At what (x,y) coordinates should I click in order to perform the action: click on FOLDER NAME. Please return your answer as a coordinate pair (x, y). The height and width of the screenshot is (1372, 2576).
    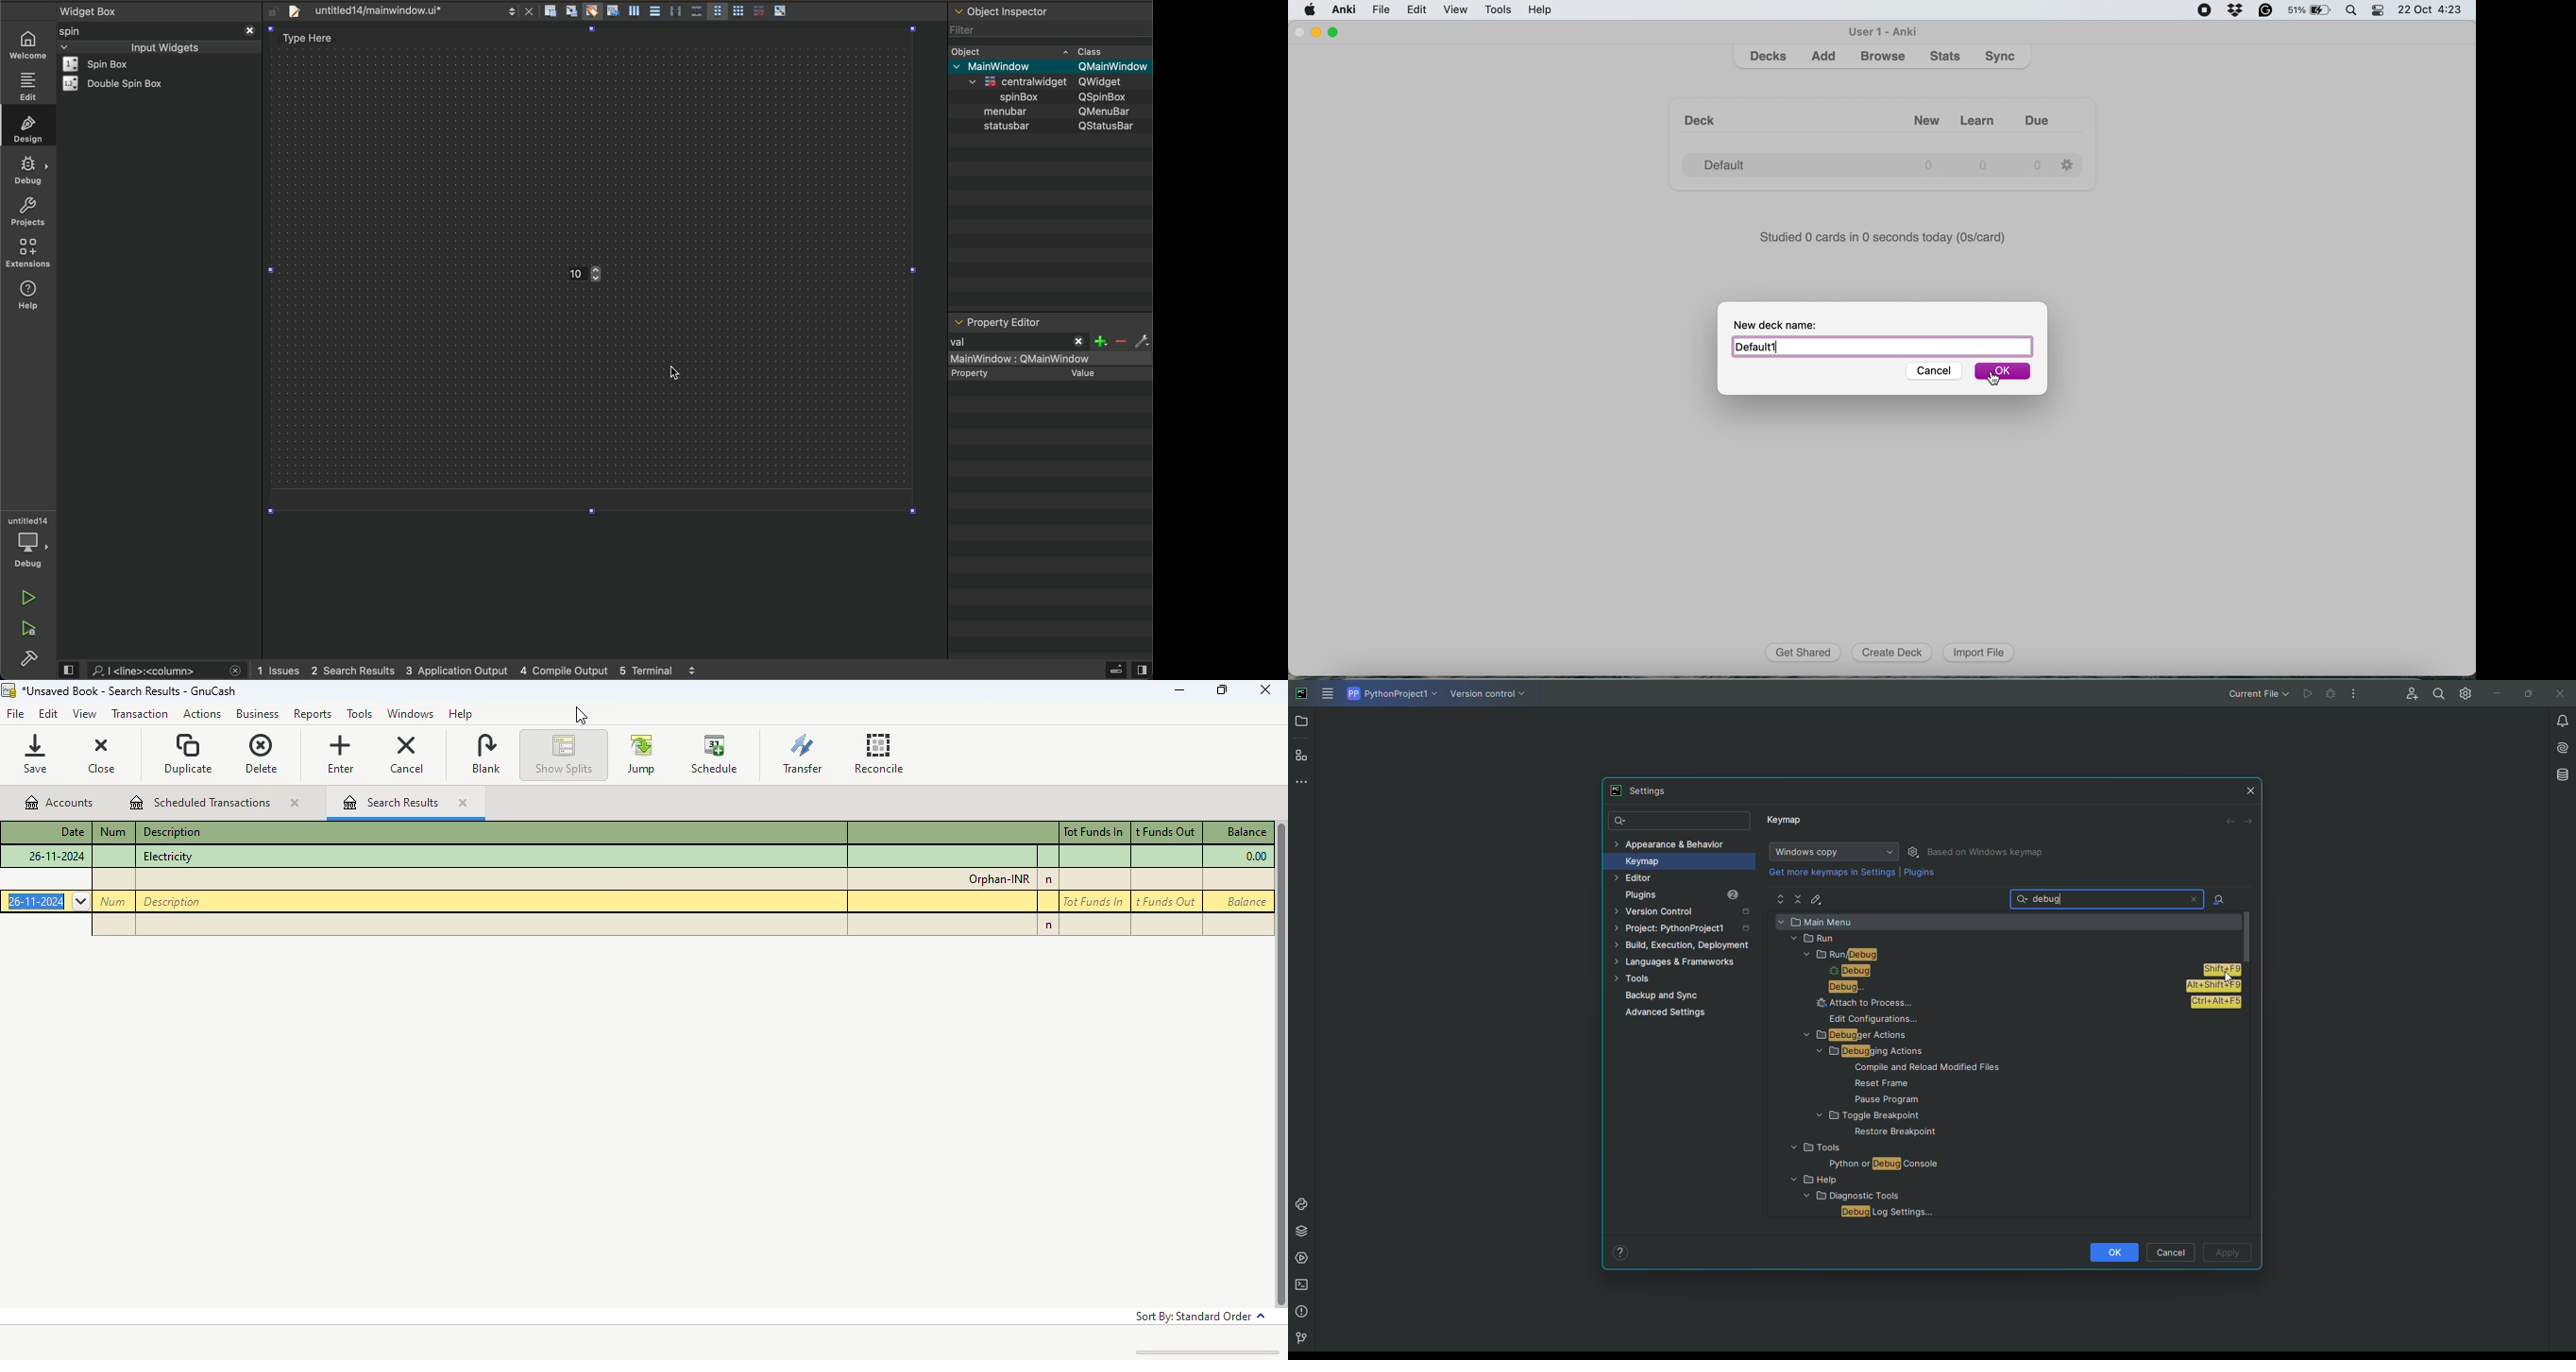
    Looking at the image, I should click on (1907, 1117).